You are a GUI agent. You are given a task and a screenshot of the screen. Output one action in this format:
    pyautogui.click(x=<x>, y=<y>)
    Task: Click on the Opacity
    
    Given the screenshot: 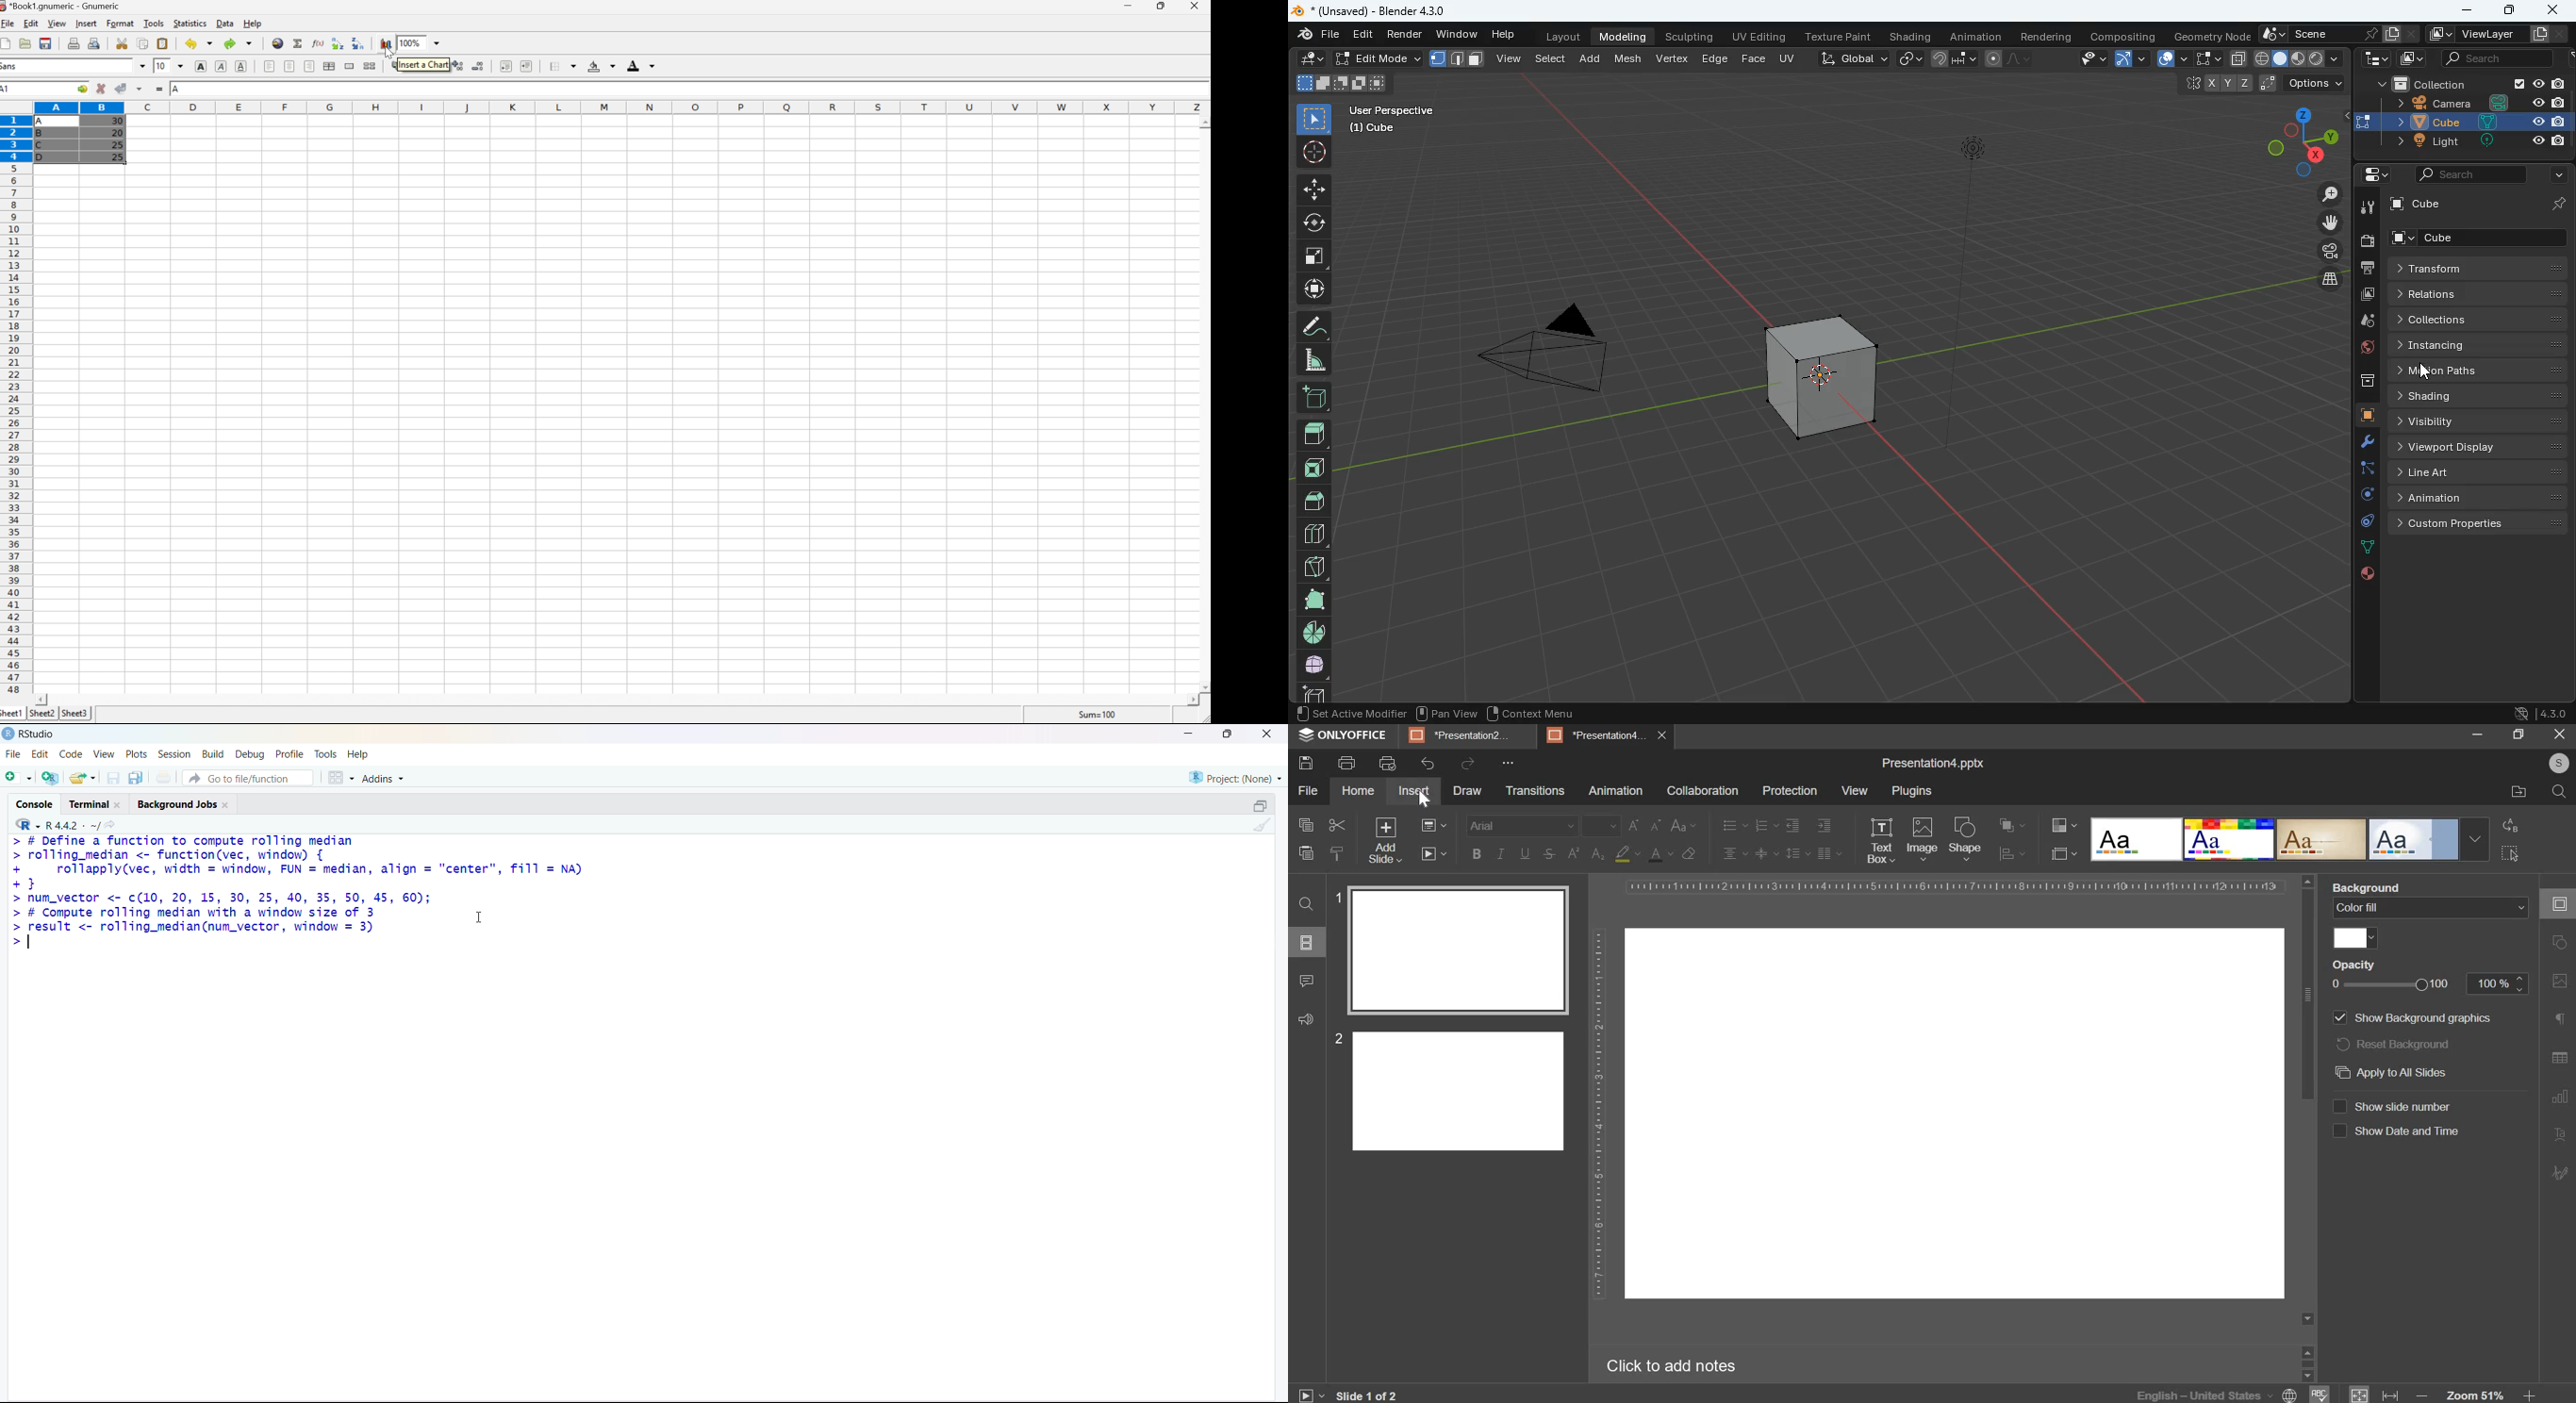 What is the action you would take?
    pyautogui.click(x=2358, y=965)
    